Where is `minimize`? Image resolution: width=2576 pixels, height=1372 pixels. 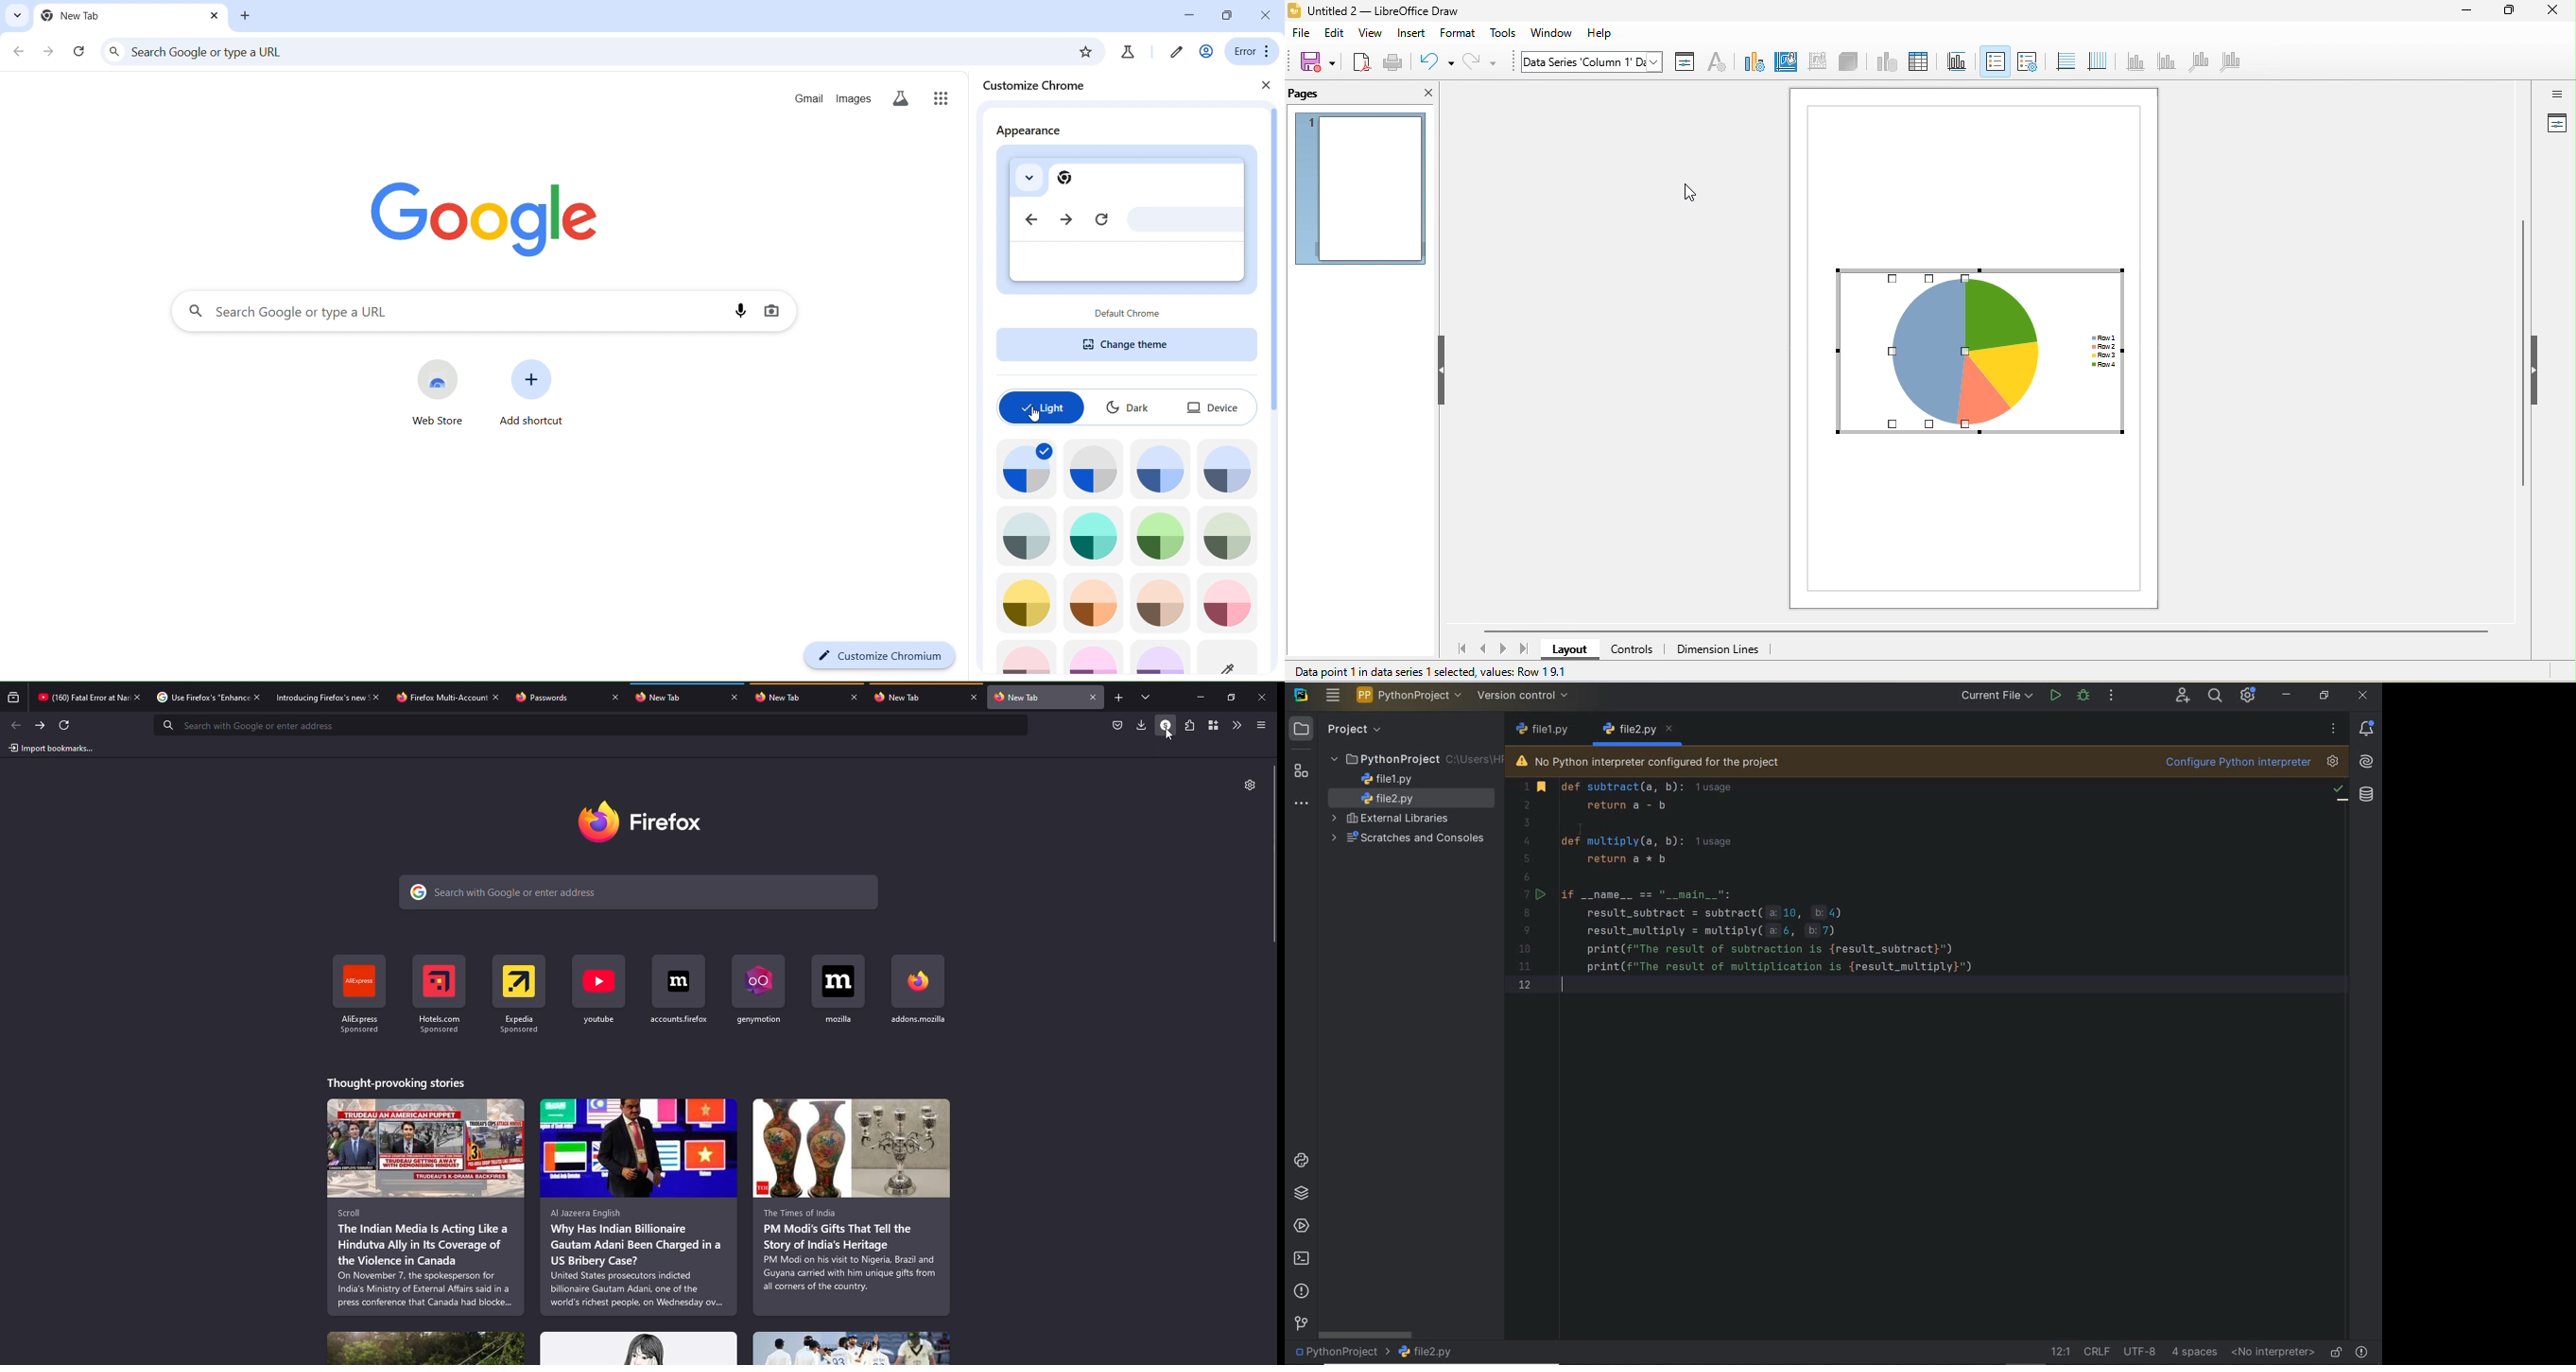 minimize is located at coordinates (2287, 695).